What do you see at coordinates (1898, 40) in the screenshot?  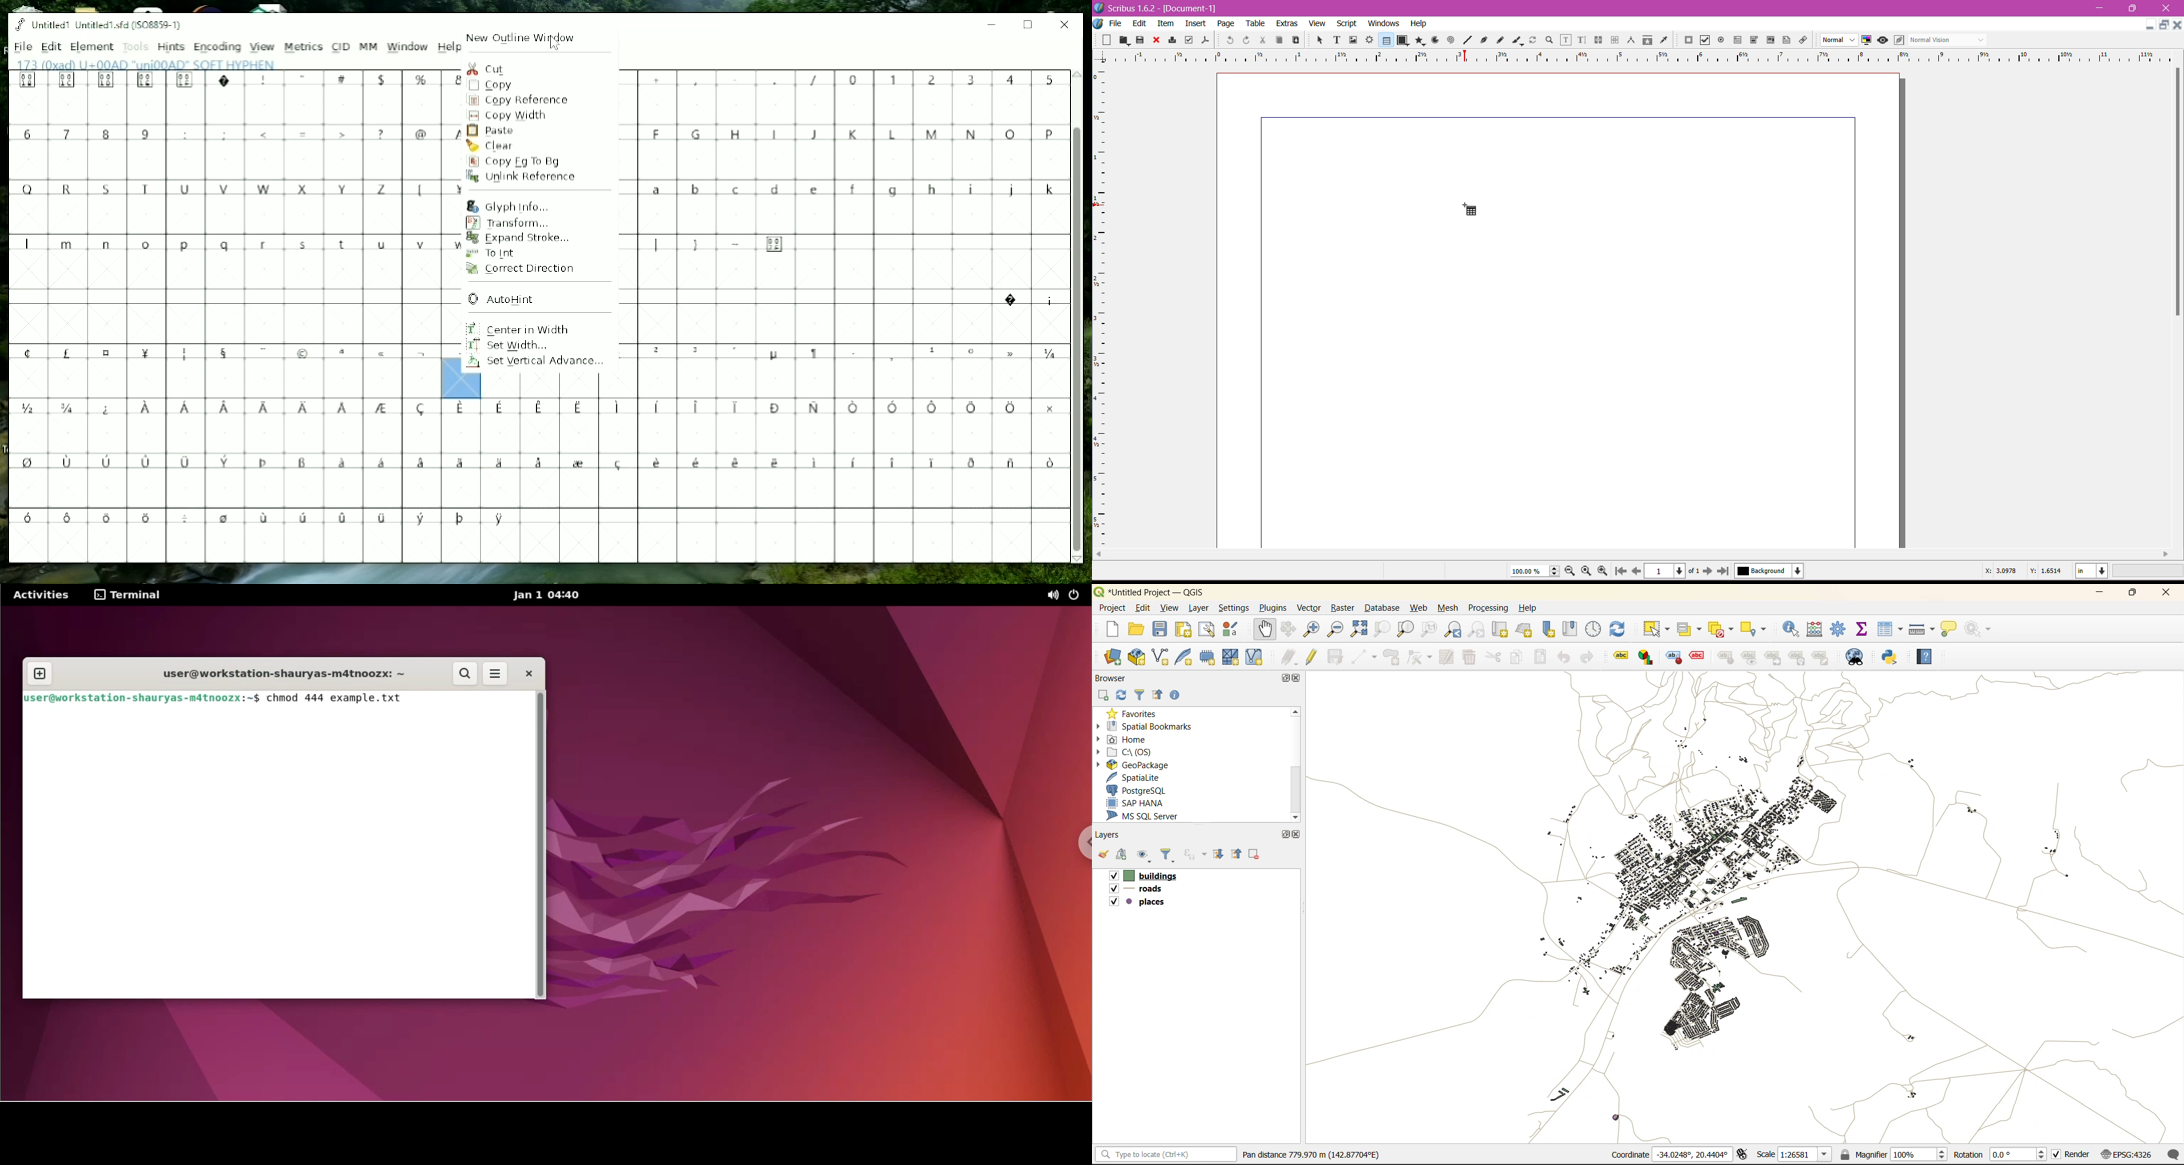 I see `Edit in Preview mode` at bounding box center [1898, 40].